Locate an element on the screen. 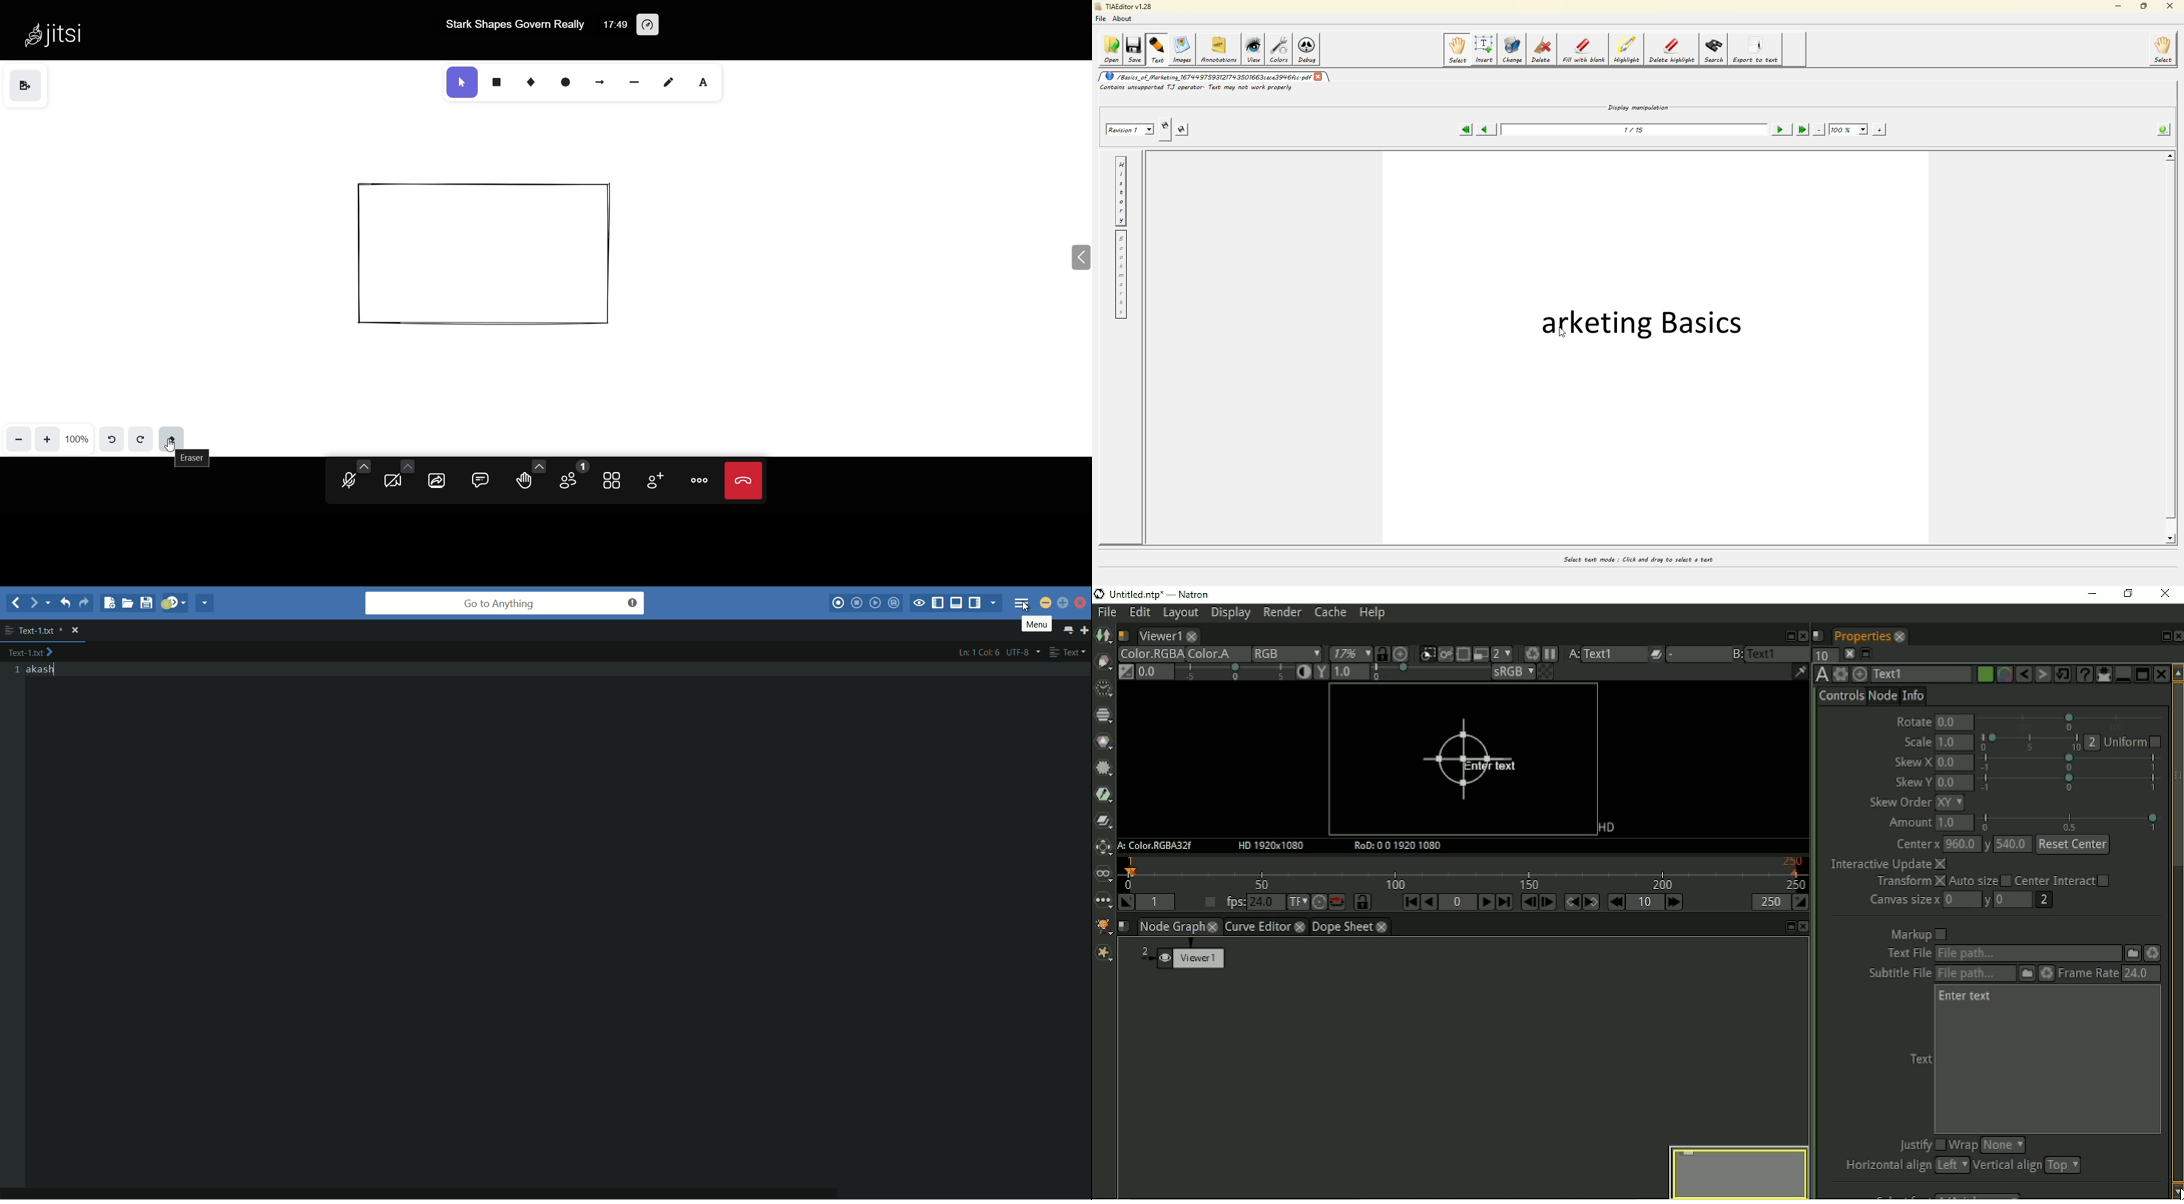 Image resolution: width=2184 pixels, height=1204 pixels. diamond is located at coordinates (532, 83).